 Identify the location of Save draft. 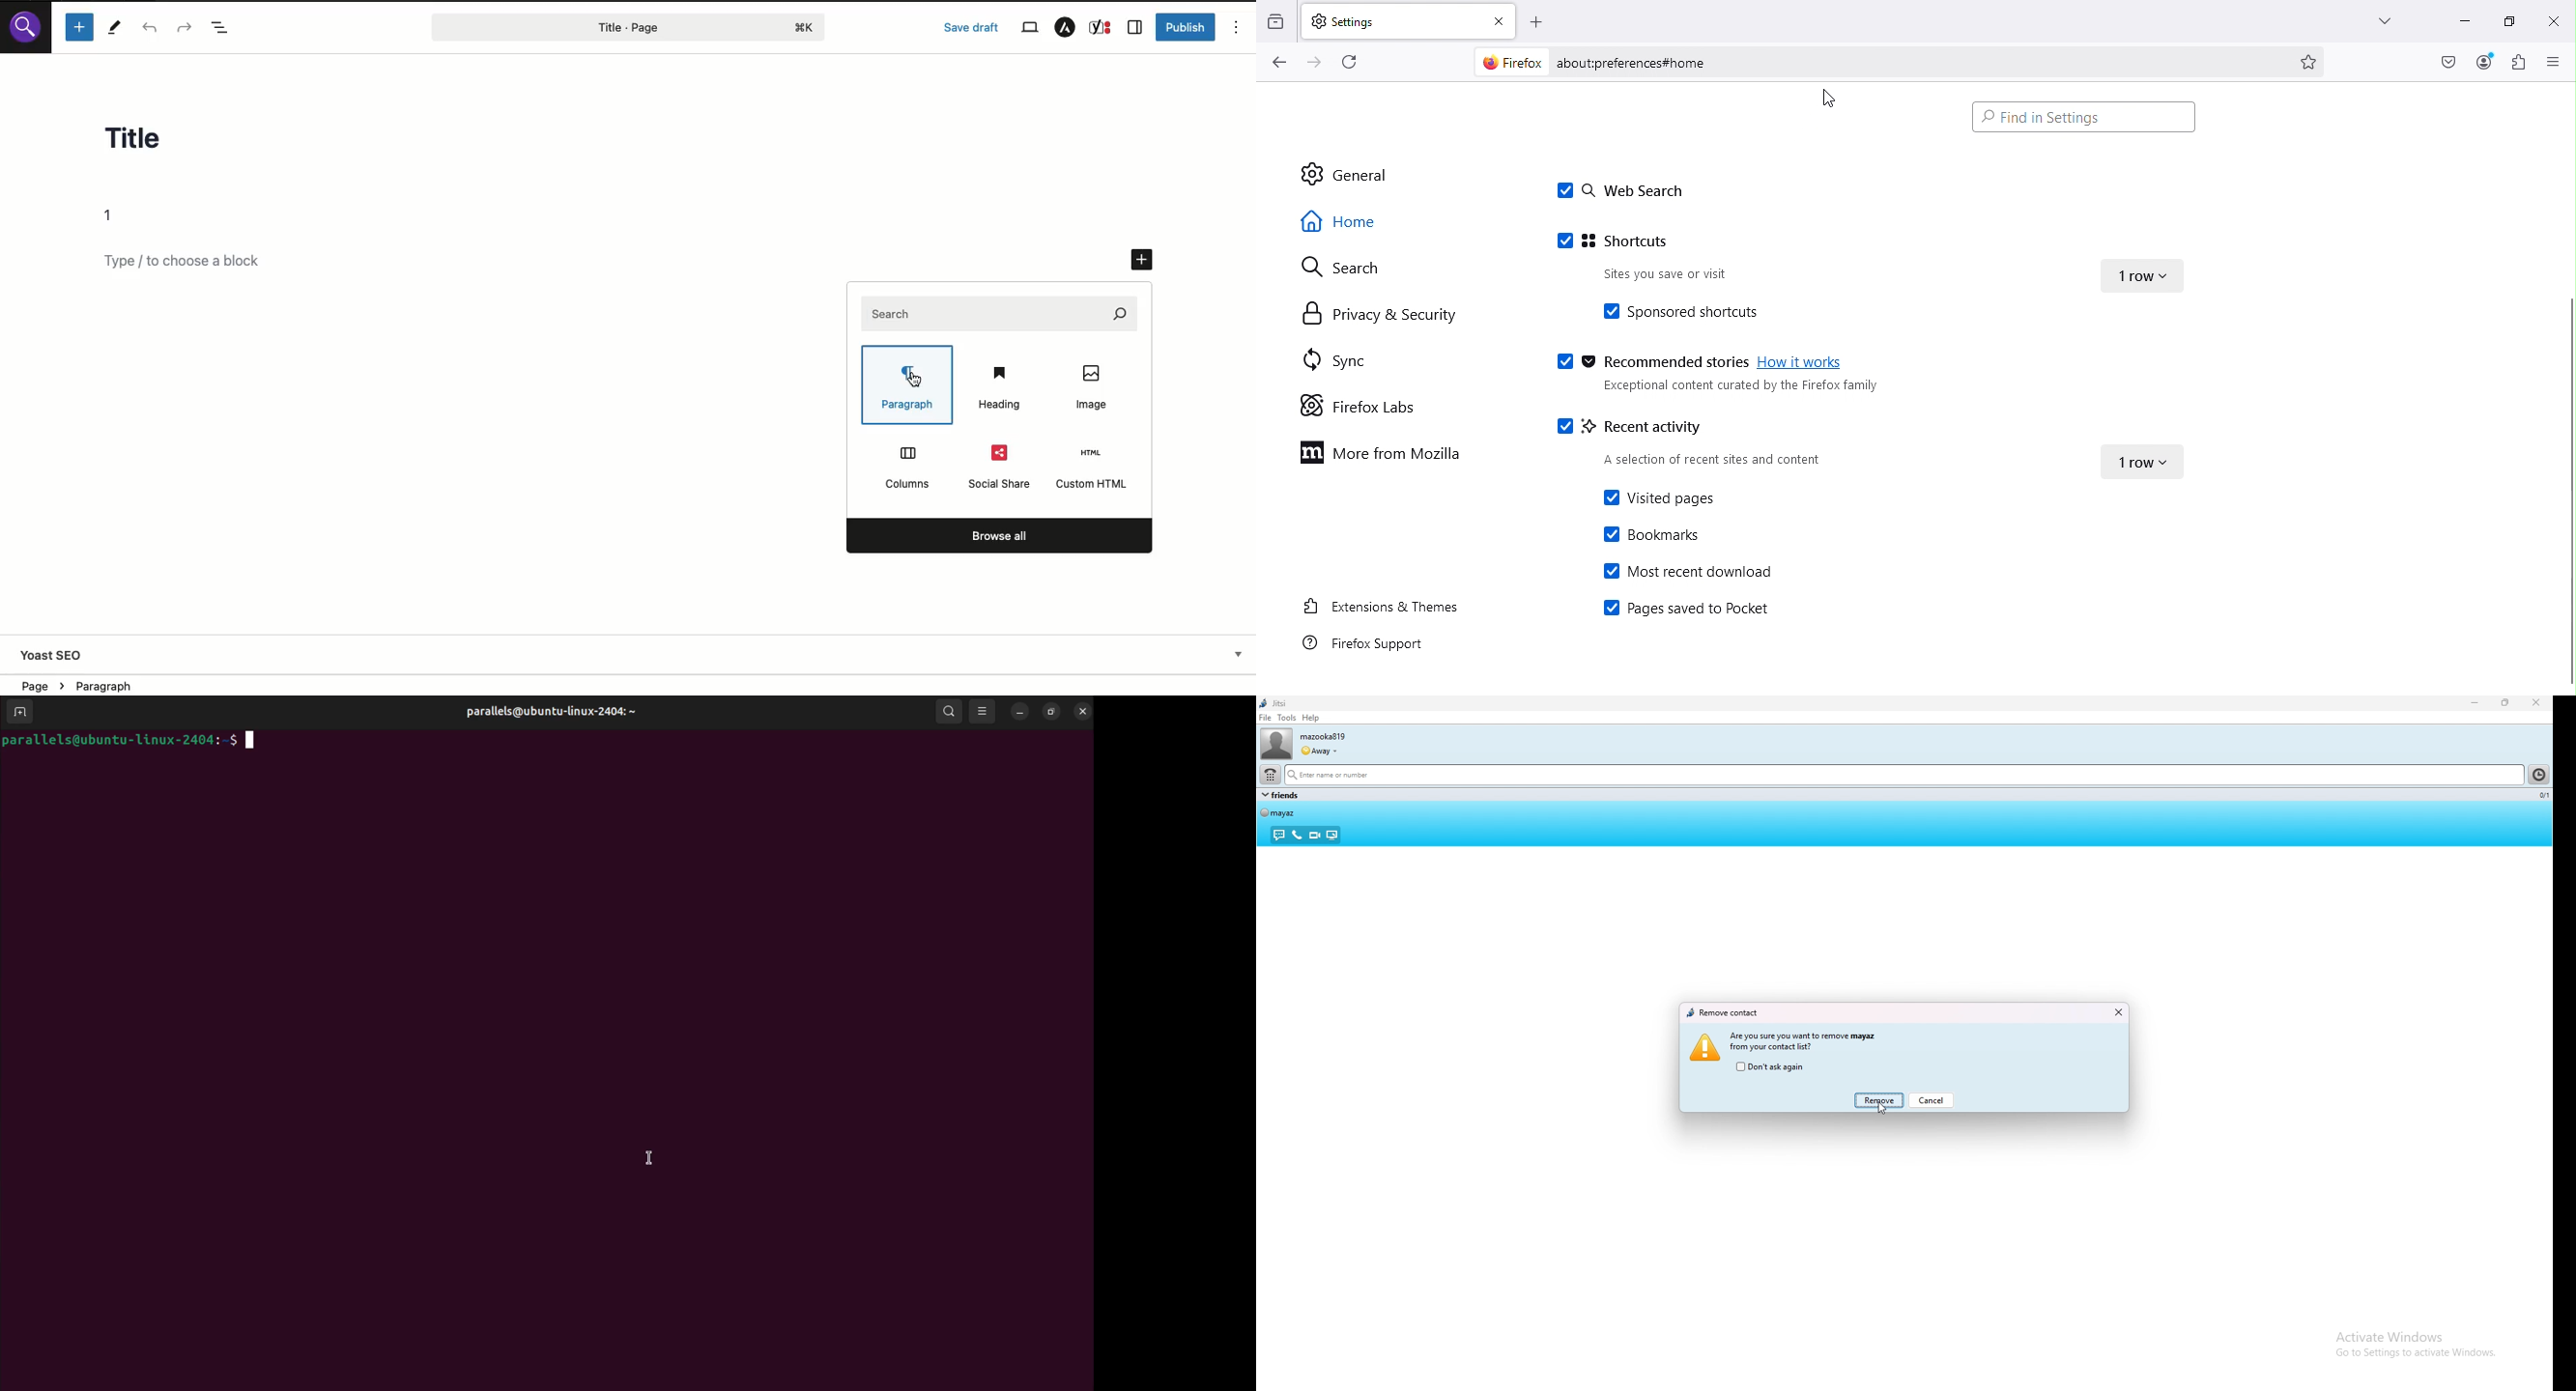
(972, 27).